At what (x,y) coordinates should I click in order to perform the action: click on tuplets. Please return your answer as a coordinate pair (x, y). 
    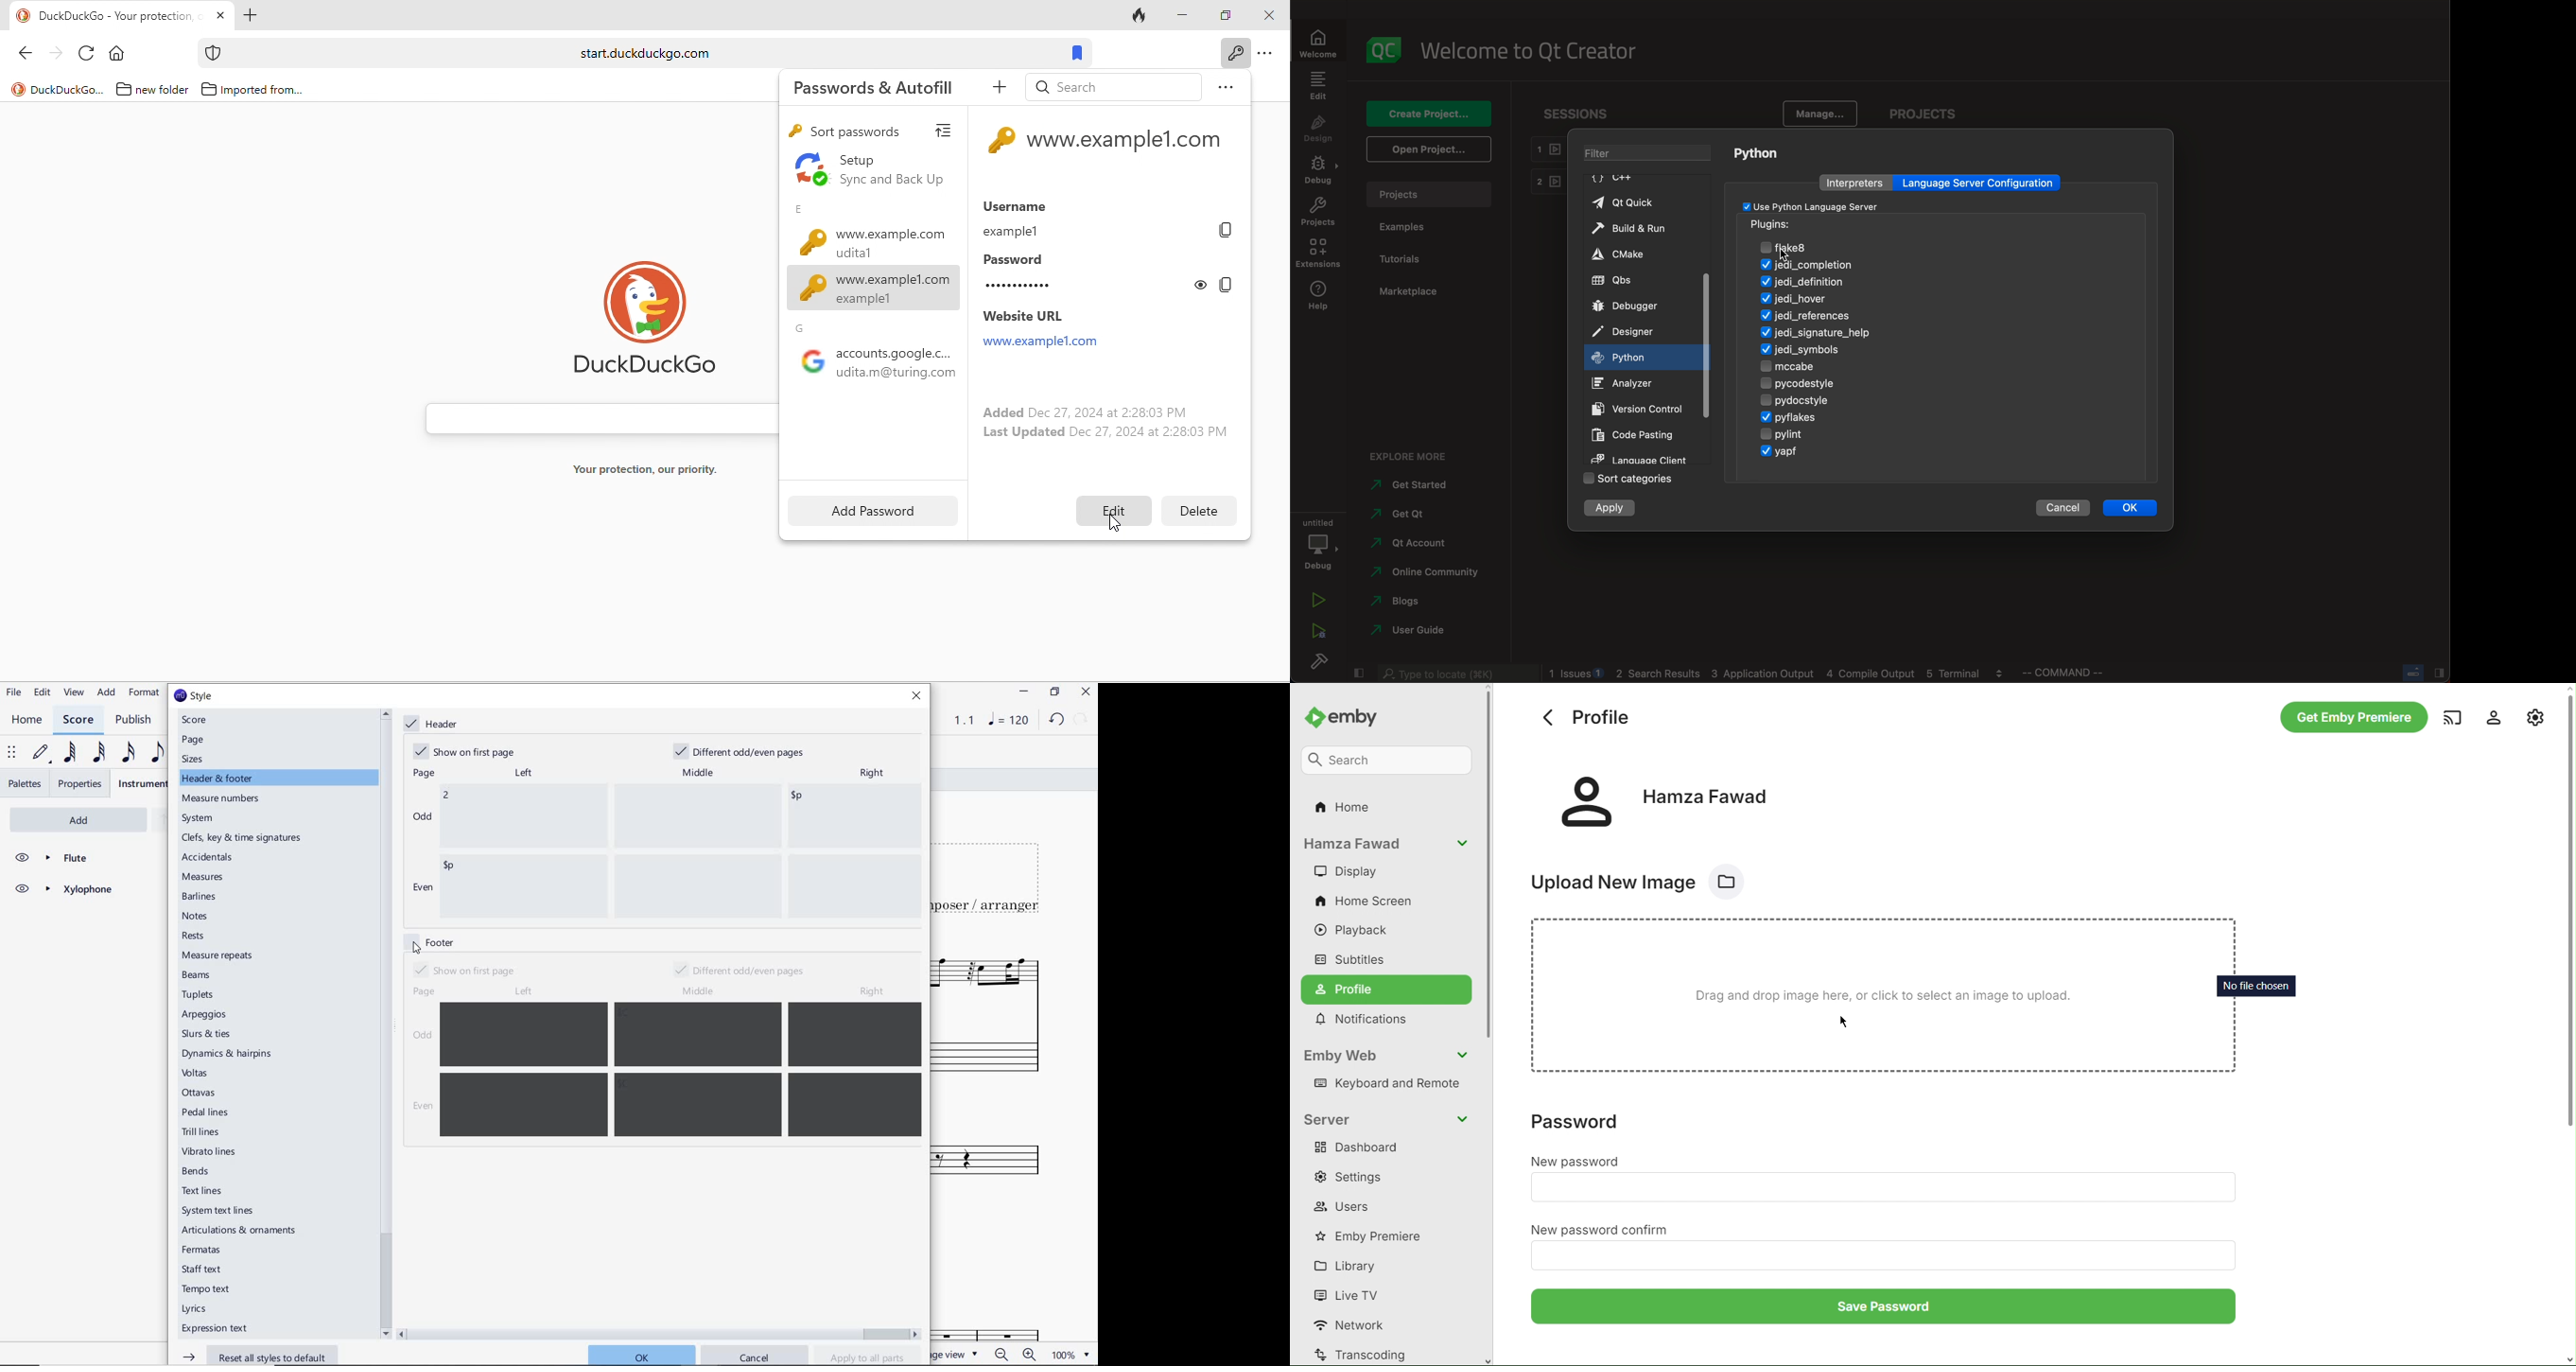
    Looking at the image, I should click on (199, 995).